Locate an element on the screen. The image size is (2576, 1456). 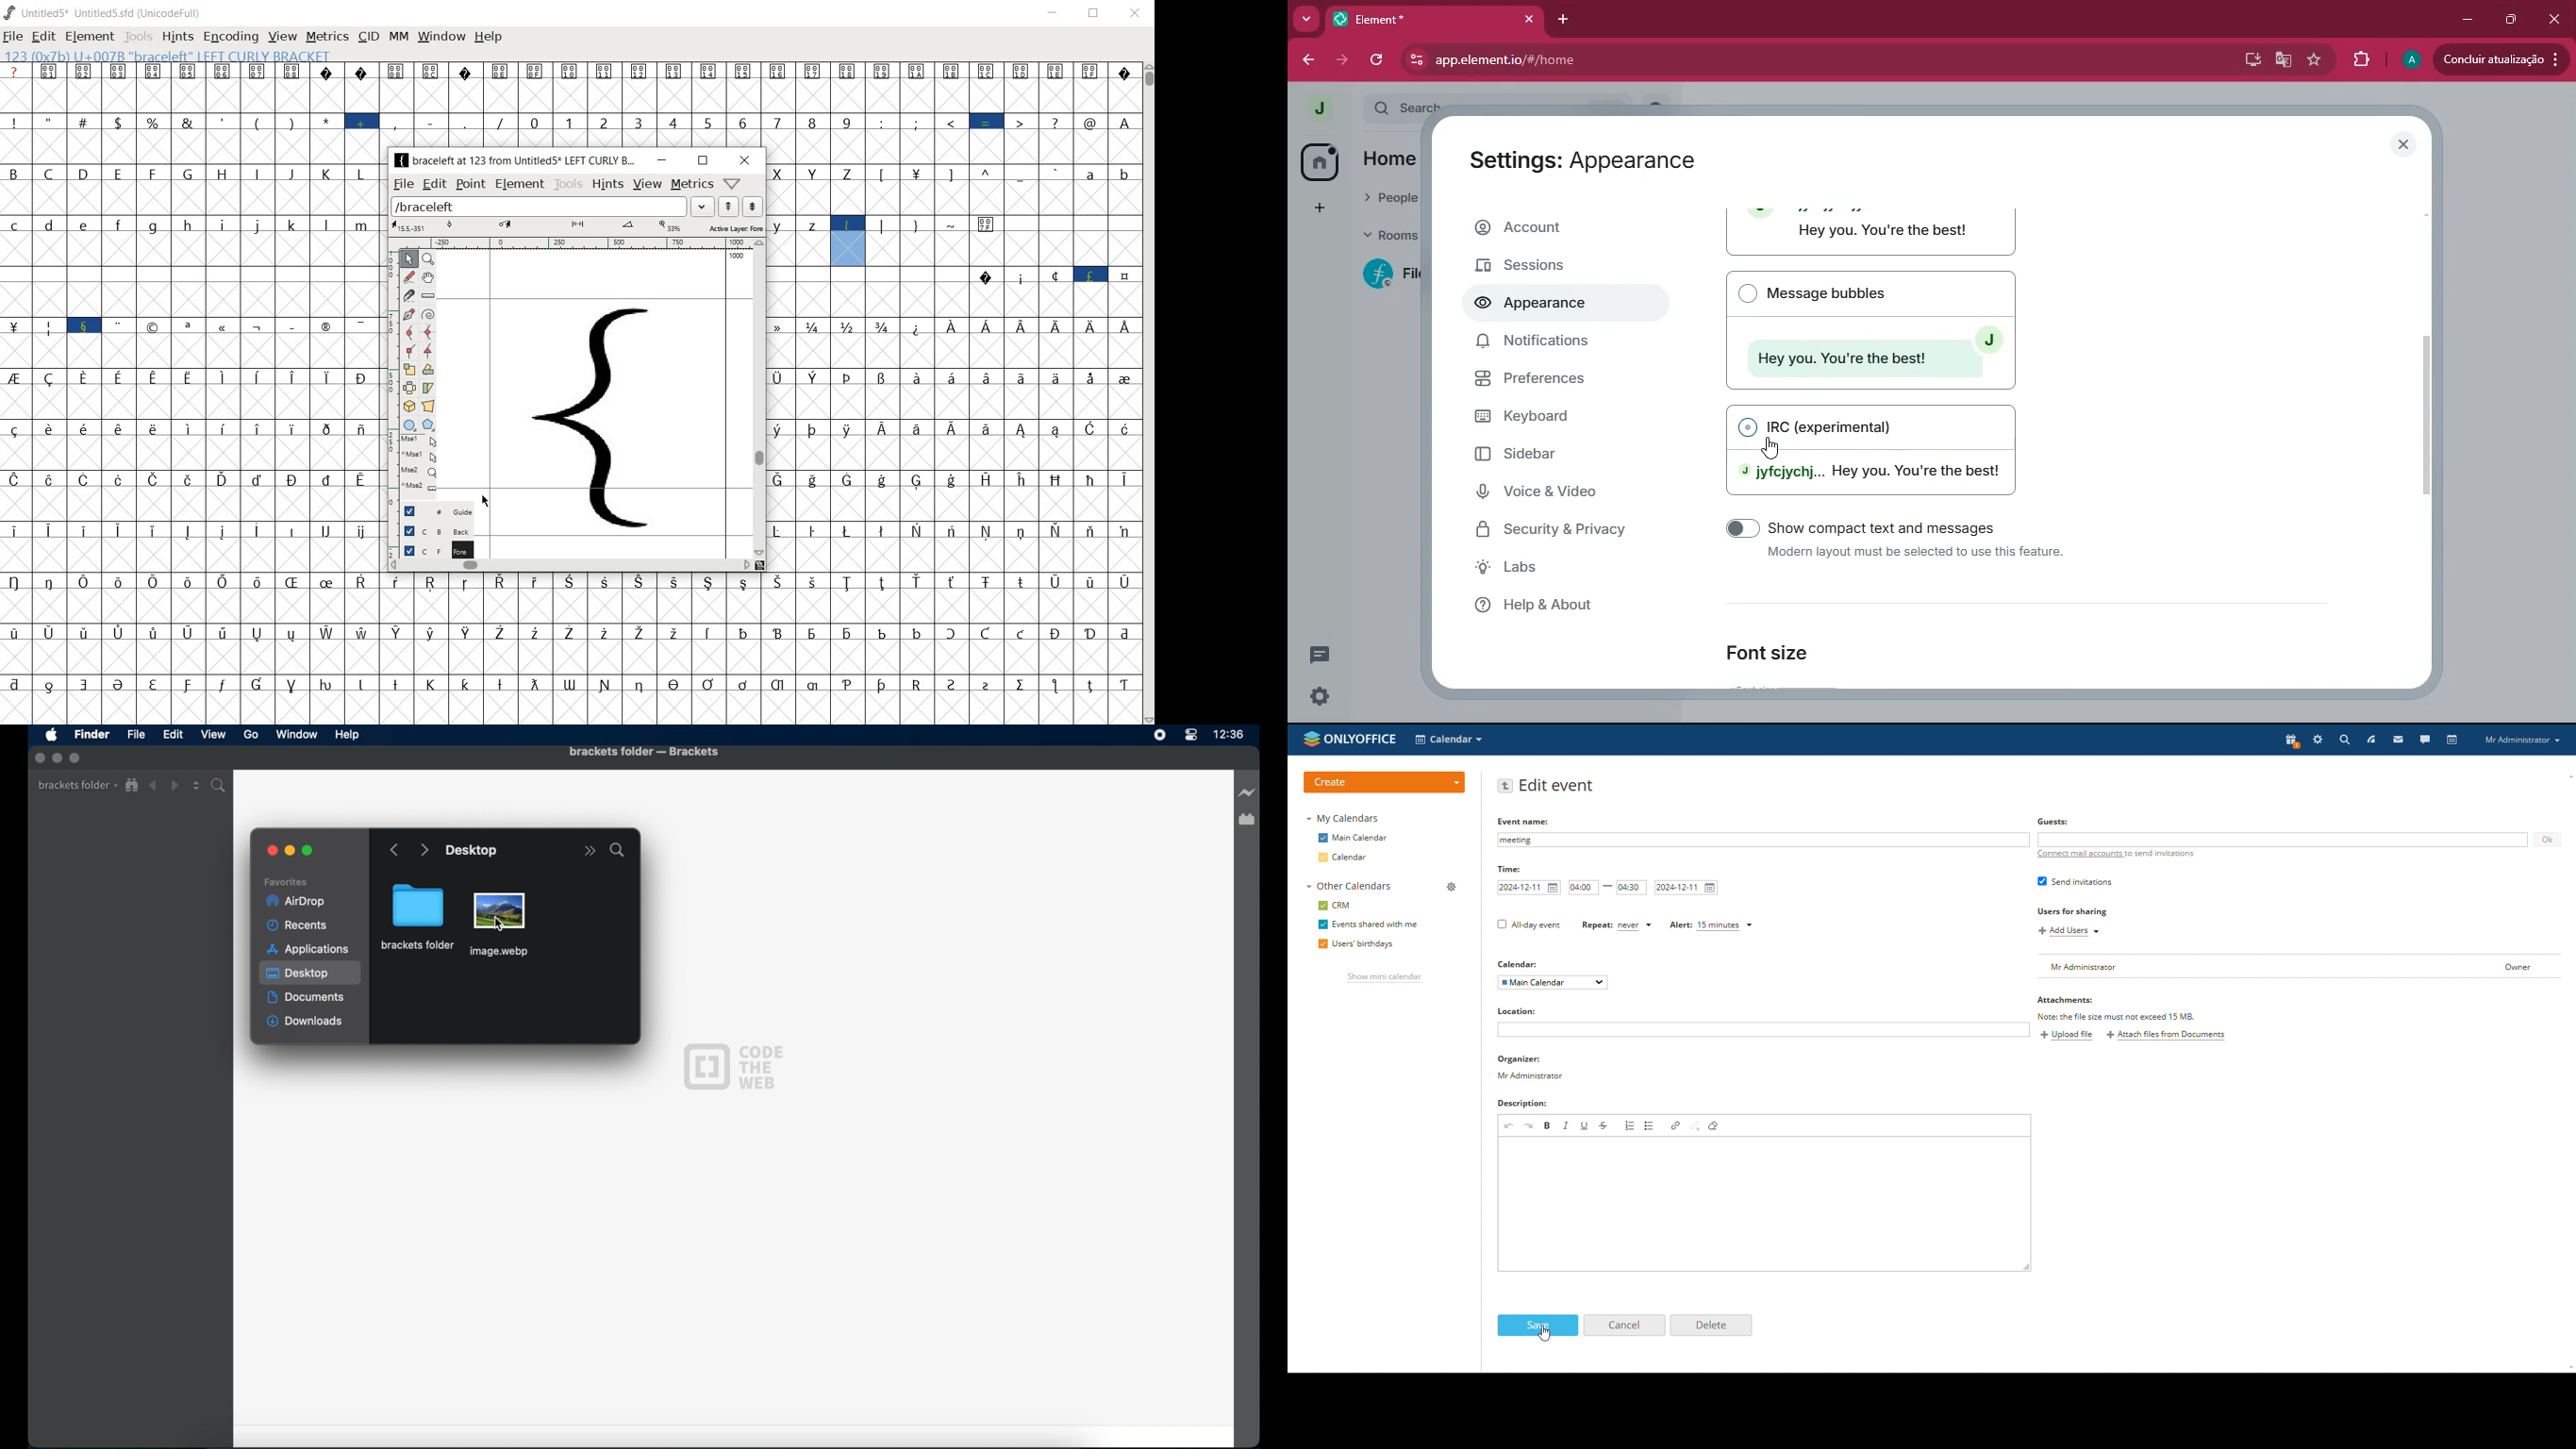
select calendar is located at coordinates (1553, 983).